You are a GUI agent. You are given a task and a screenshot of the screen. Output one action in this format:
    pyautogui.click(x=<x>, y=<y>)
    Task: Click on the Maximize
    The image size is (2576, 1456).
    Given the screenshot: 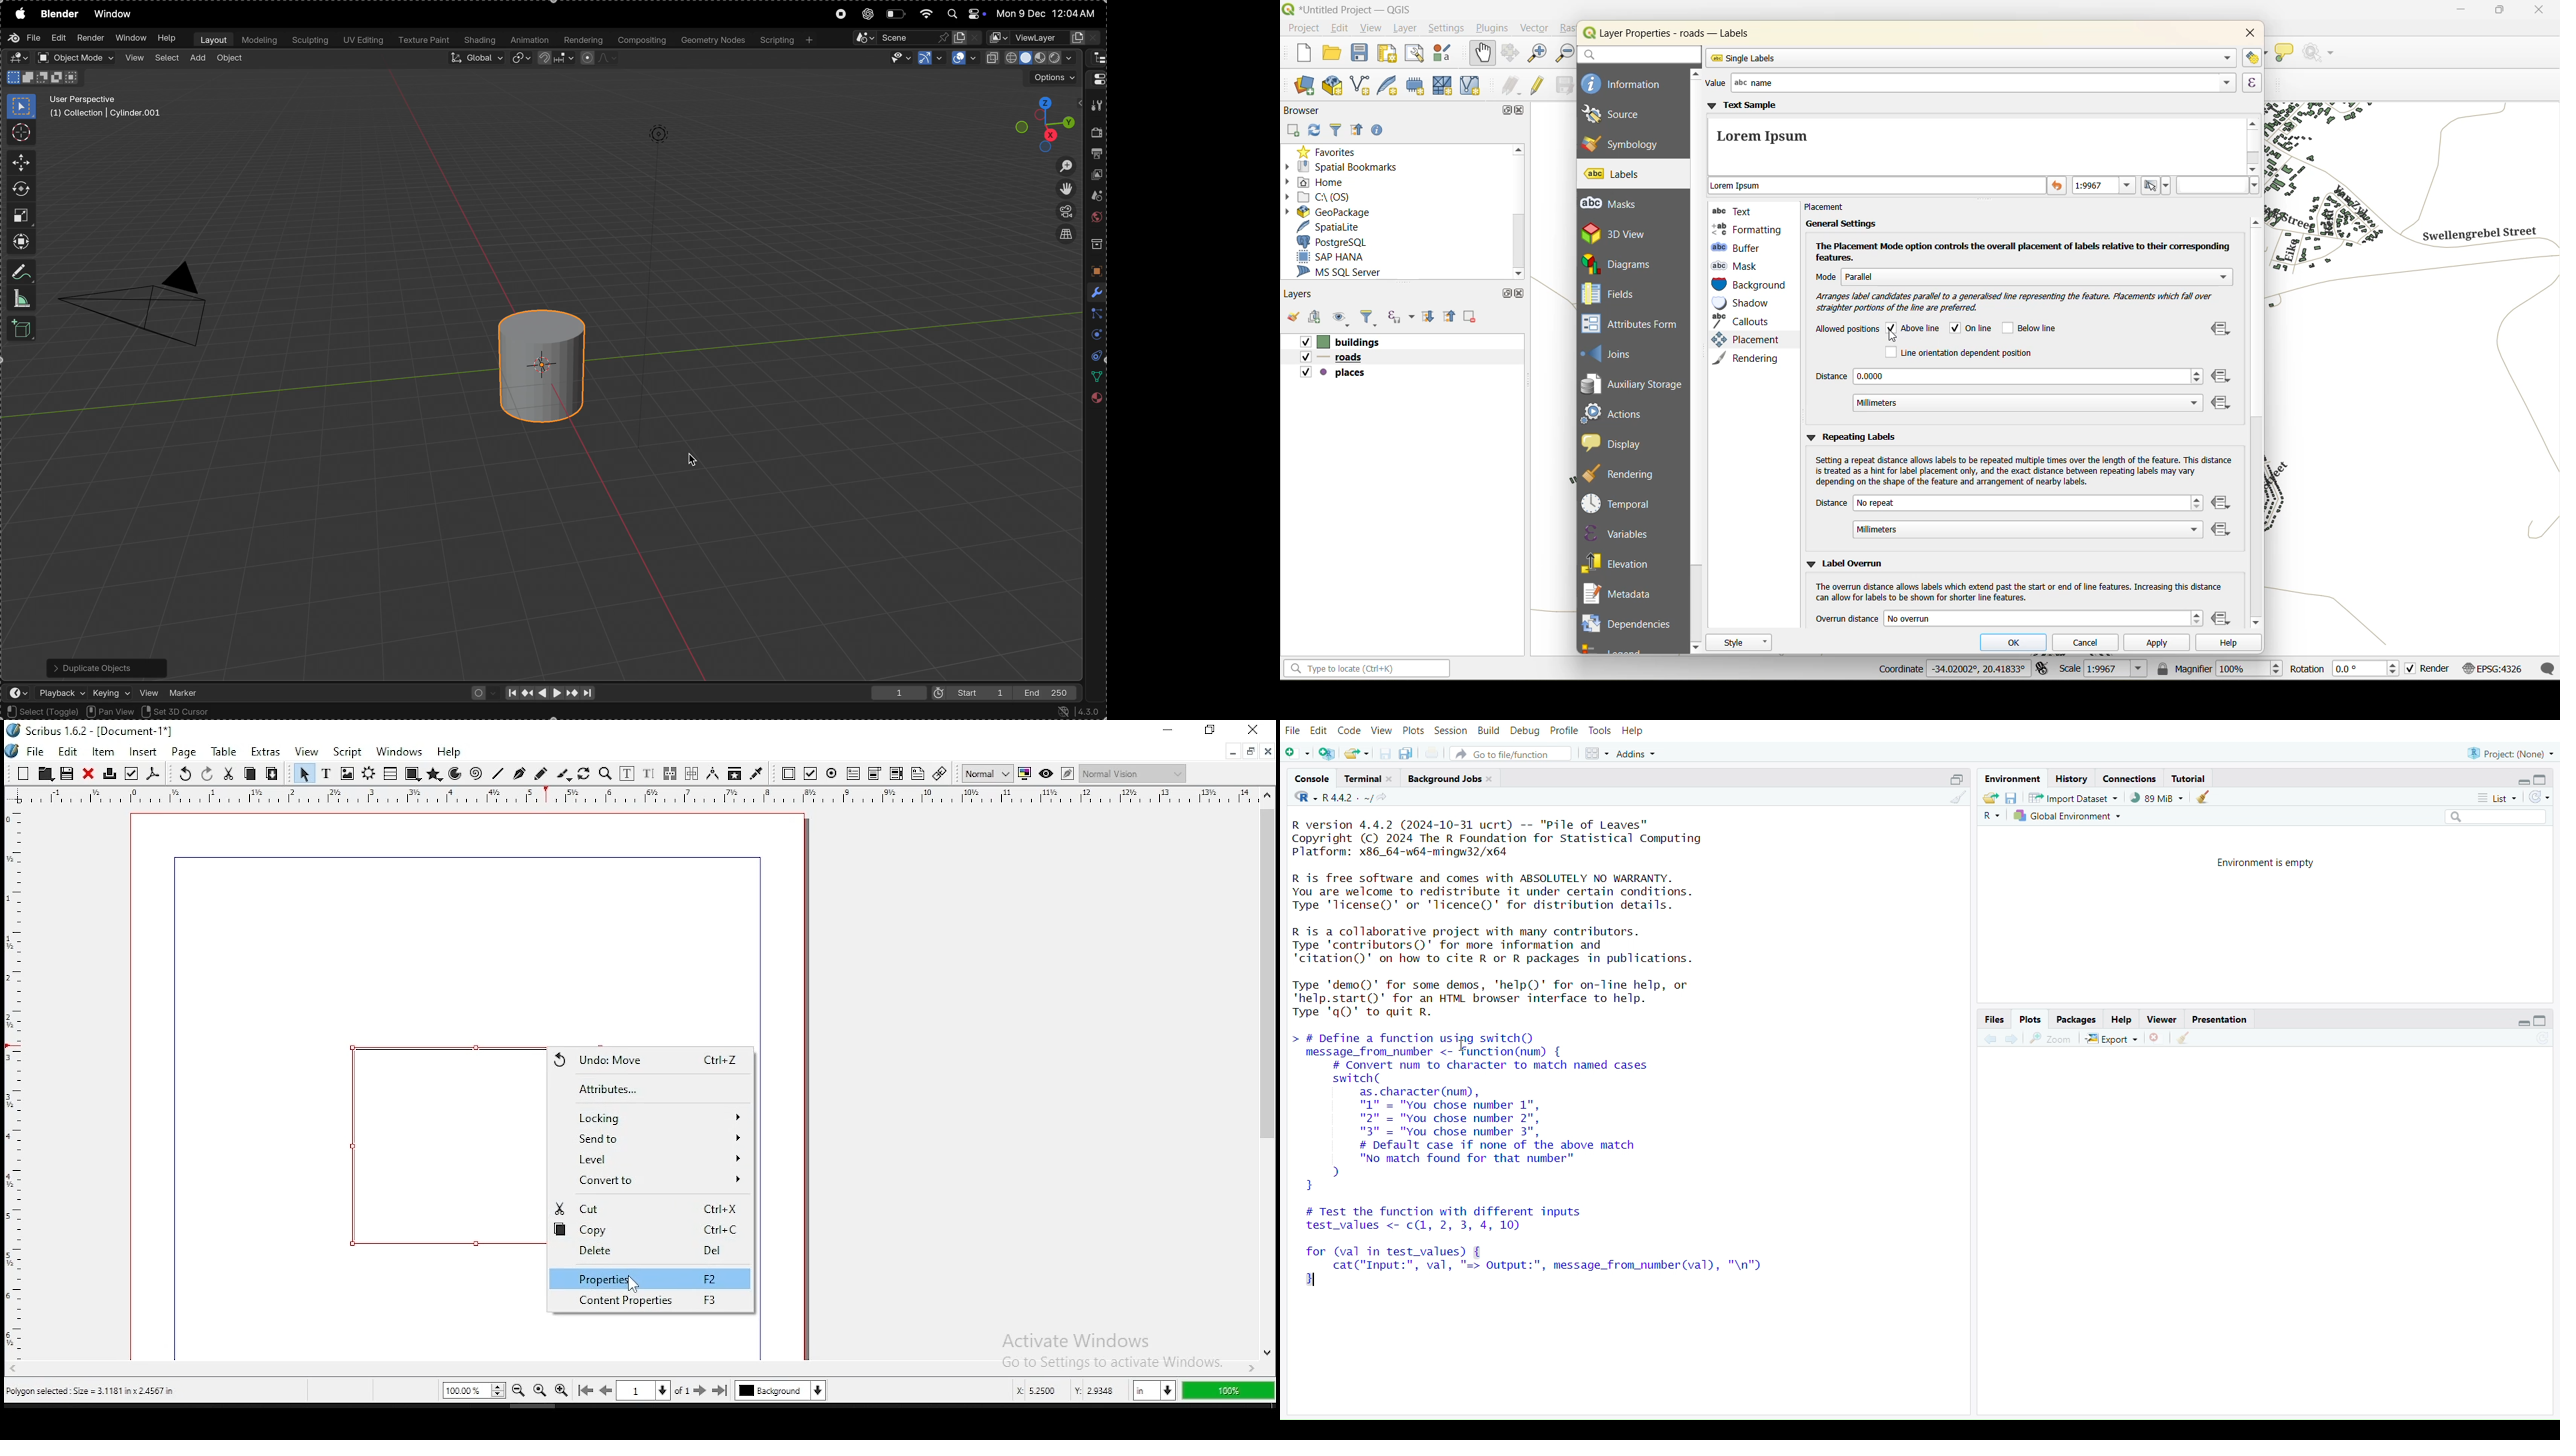 What is the action you would take?
    pyautogui.click(x=2543, y=780)
    